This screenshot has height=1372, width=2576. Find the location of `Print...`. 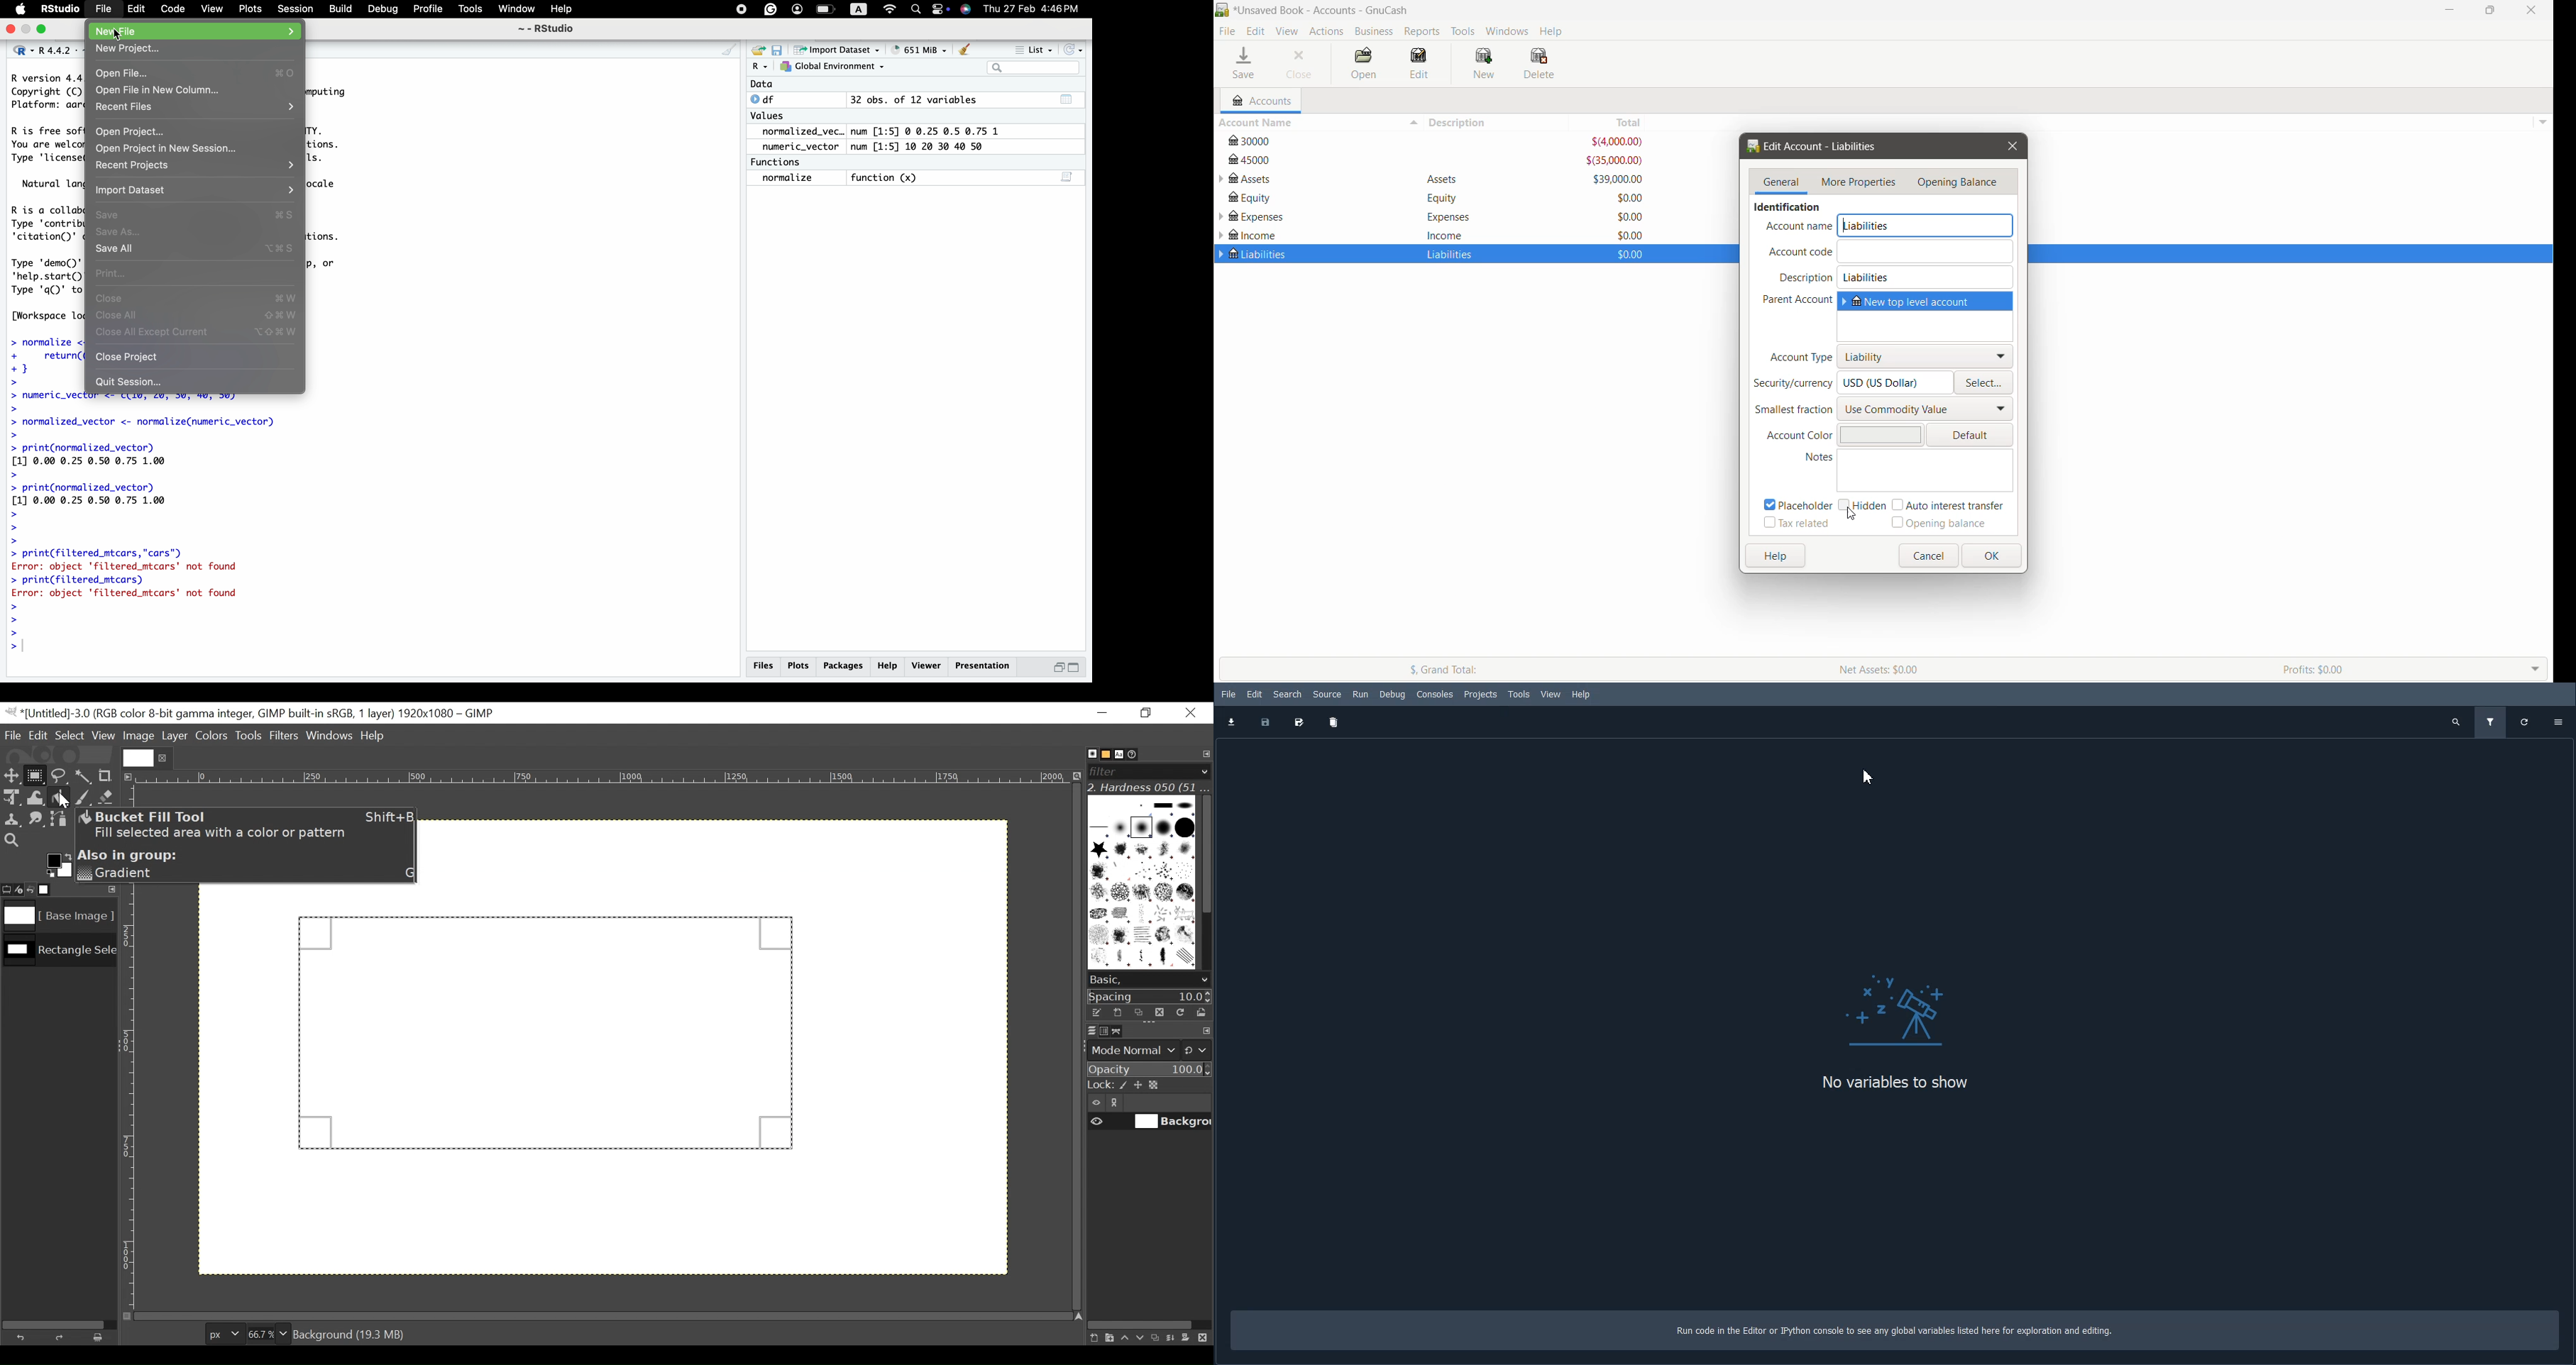

Print... is located at coordinates (117, 273).